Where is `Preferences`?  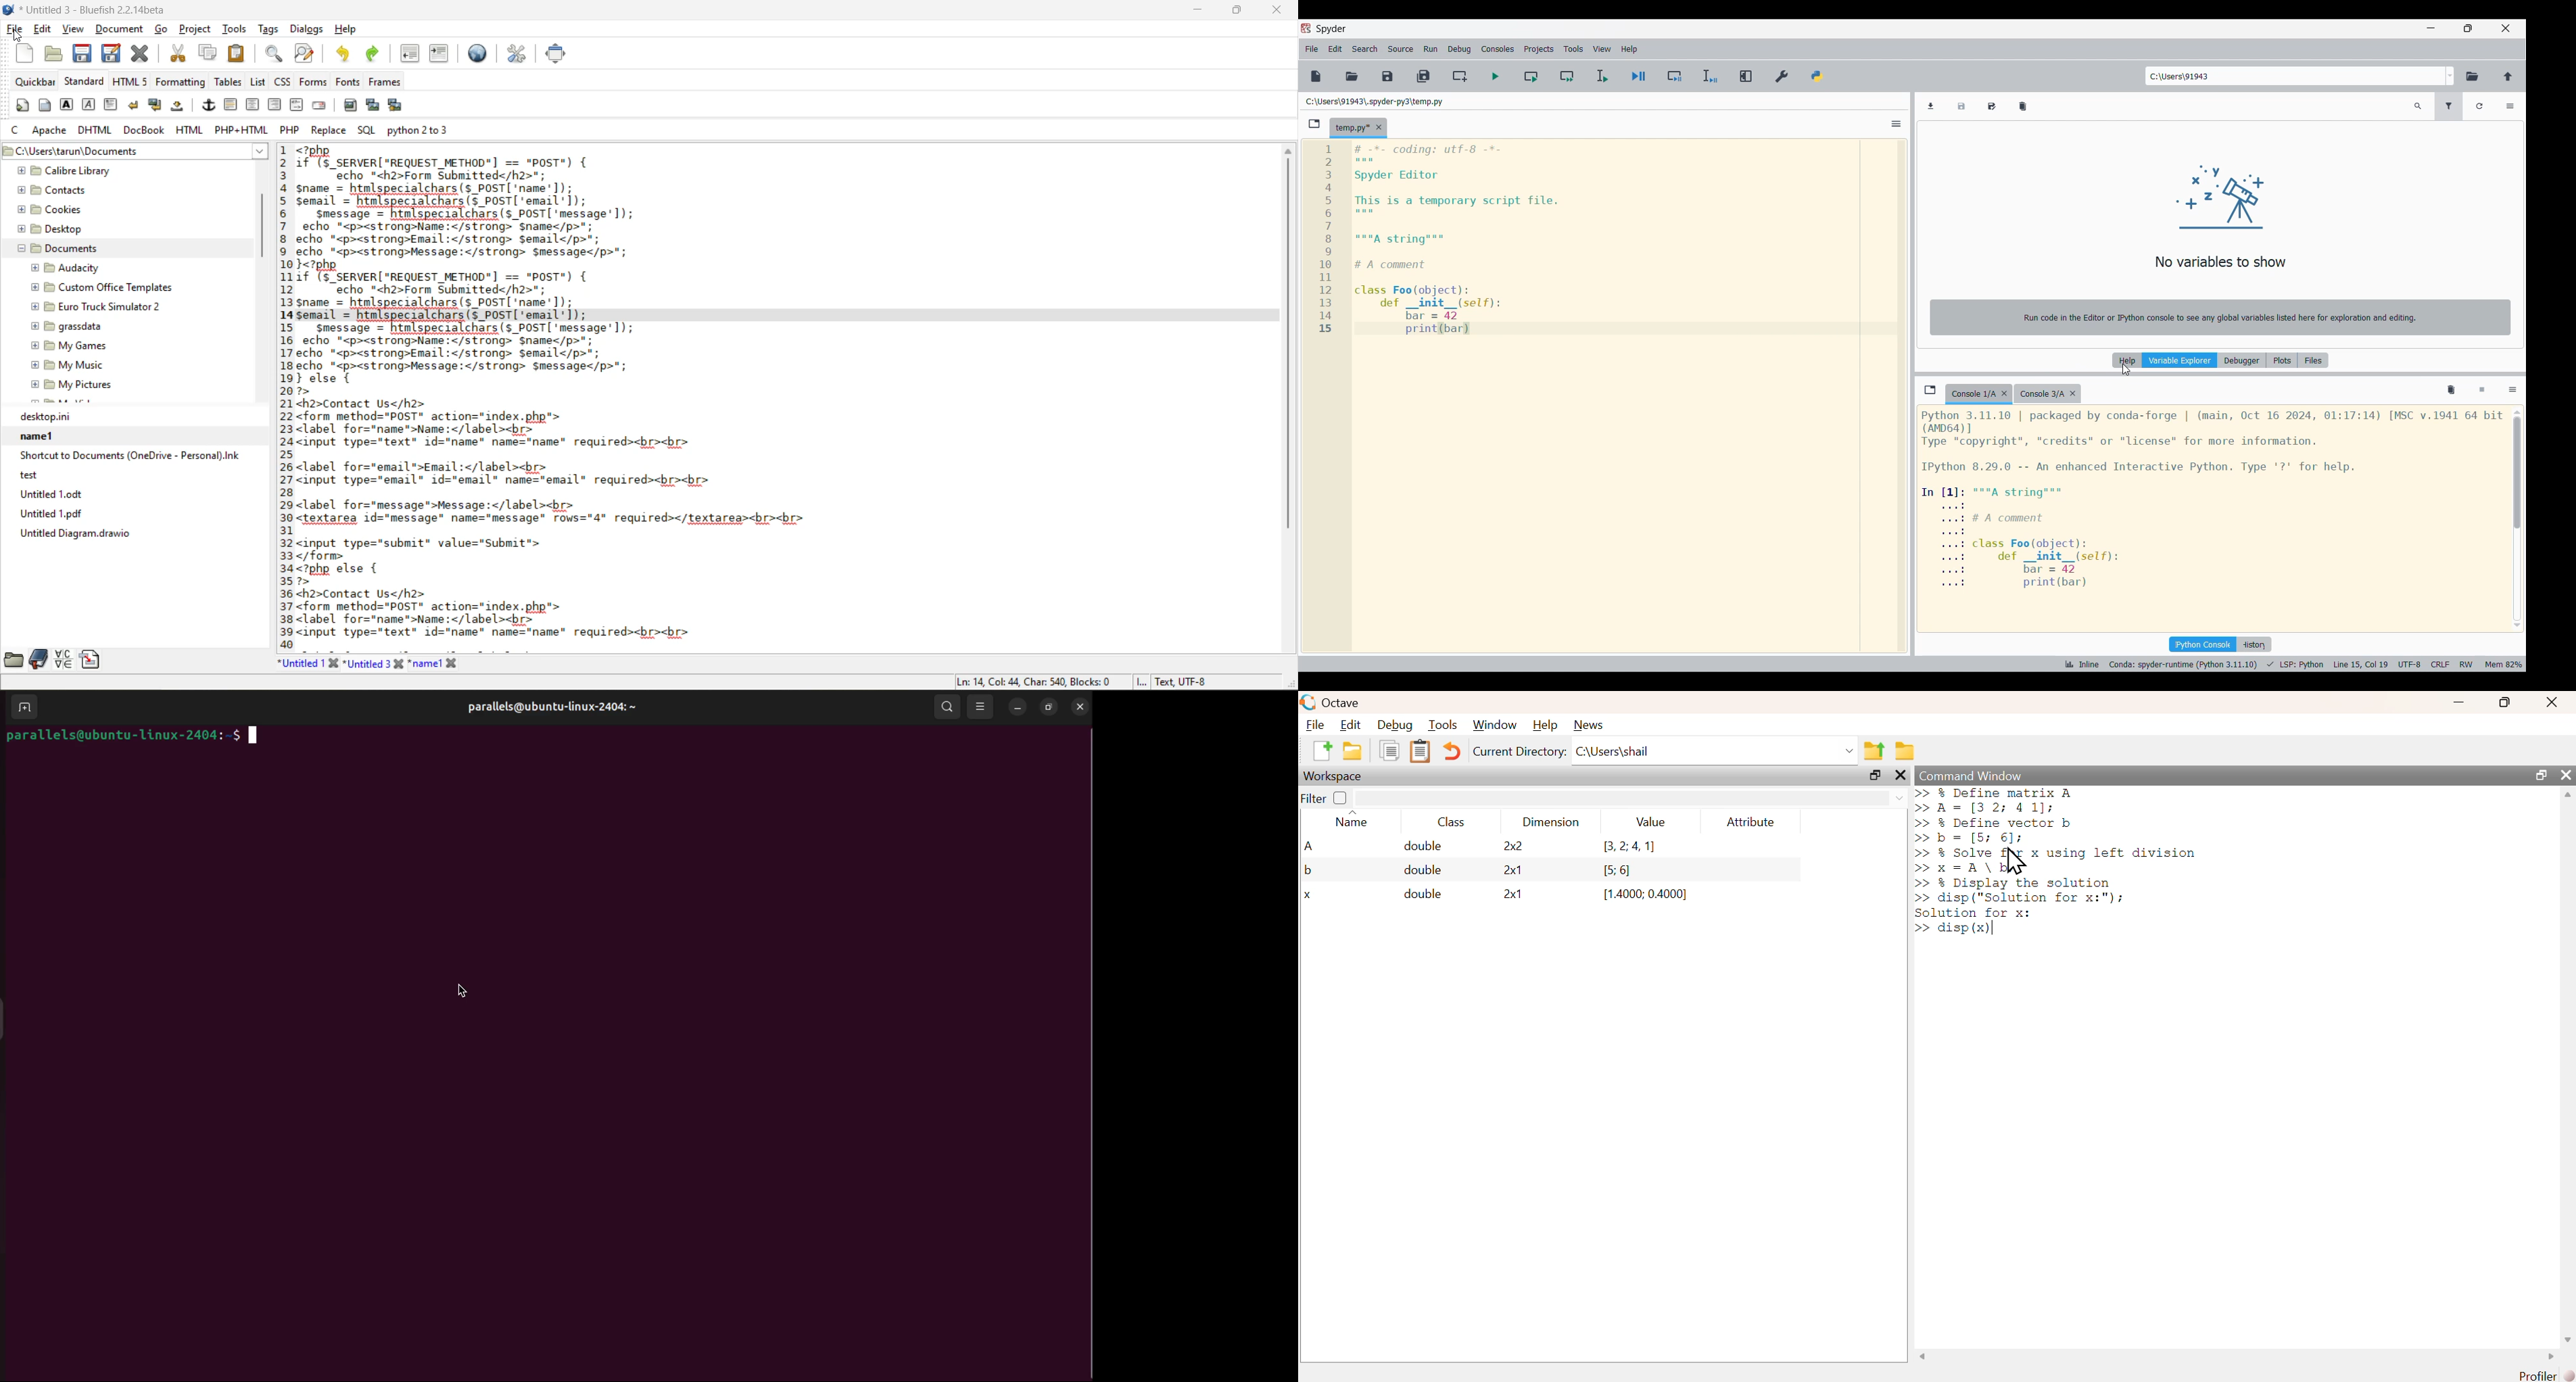
Preferences is located at coordinates (1782, 76).